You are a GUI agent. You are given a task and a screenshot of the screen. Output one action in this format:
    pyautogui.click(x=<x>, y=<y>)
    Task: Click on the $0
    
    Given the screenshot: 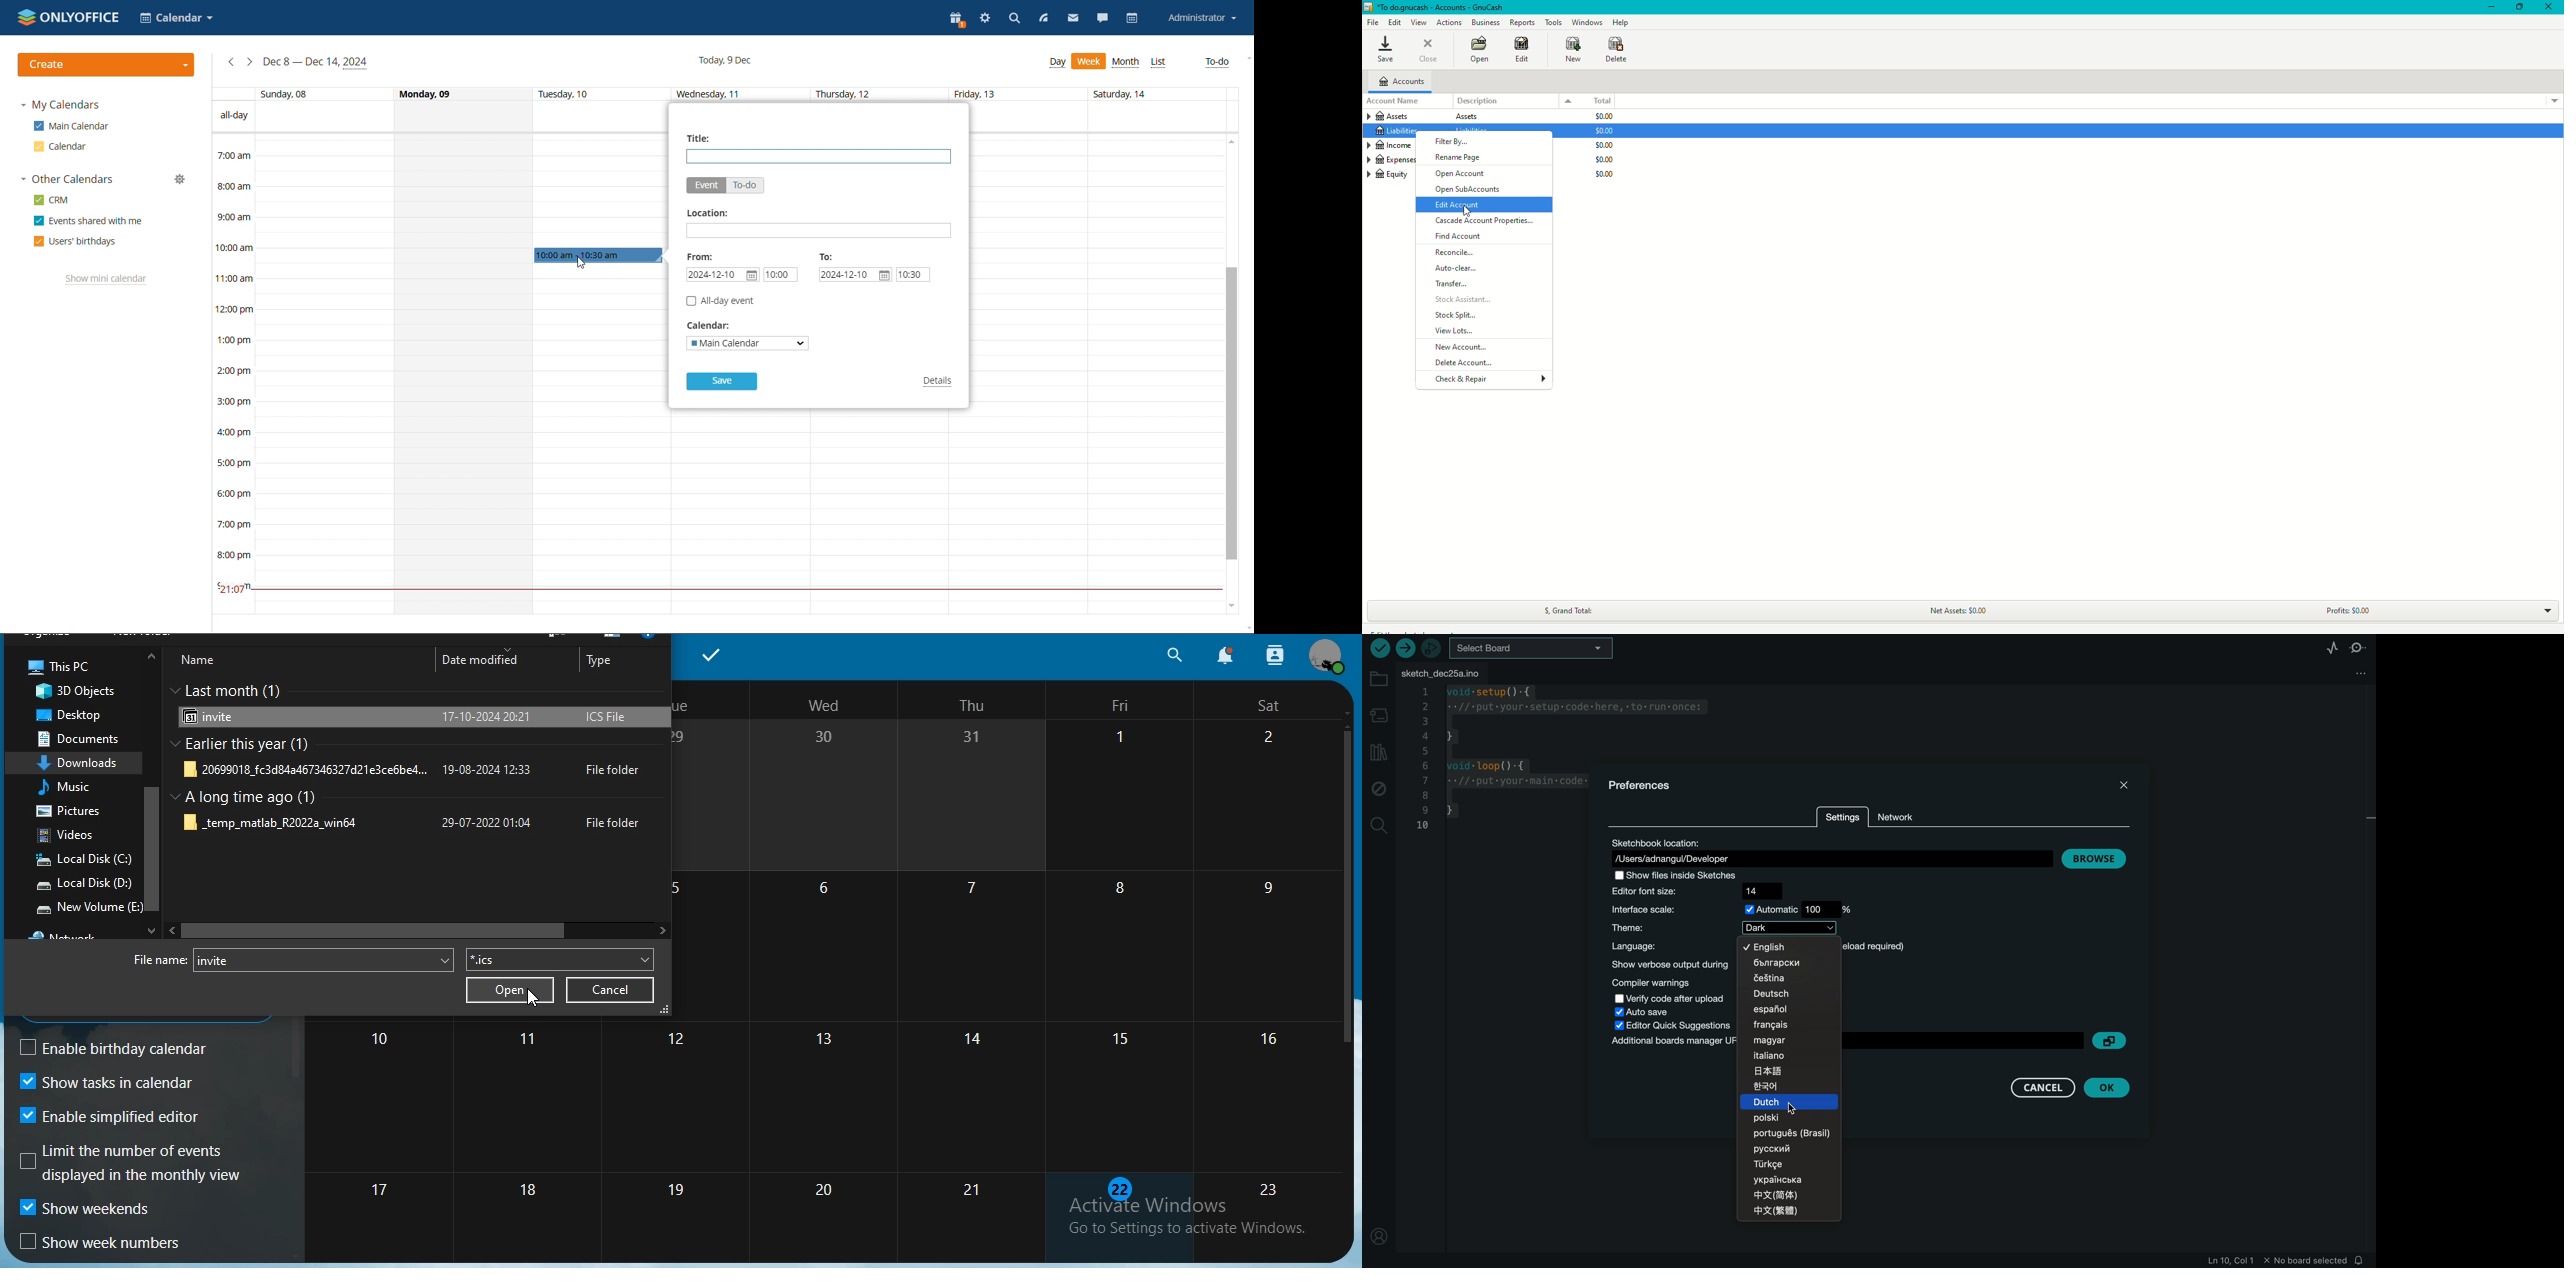 What is the action you would take?
    pyautogui.click(x=1607, y=147)
    